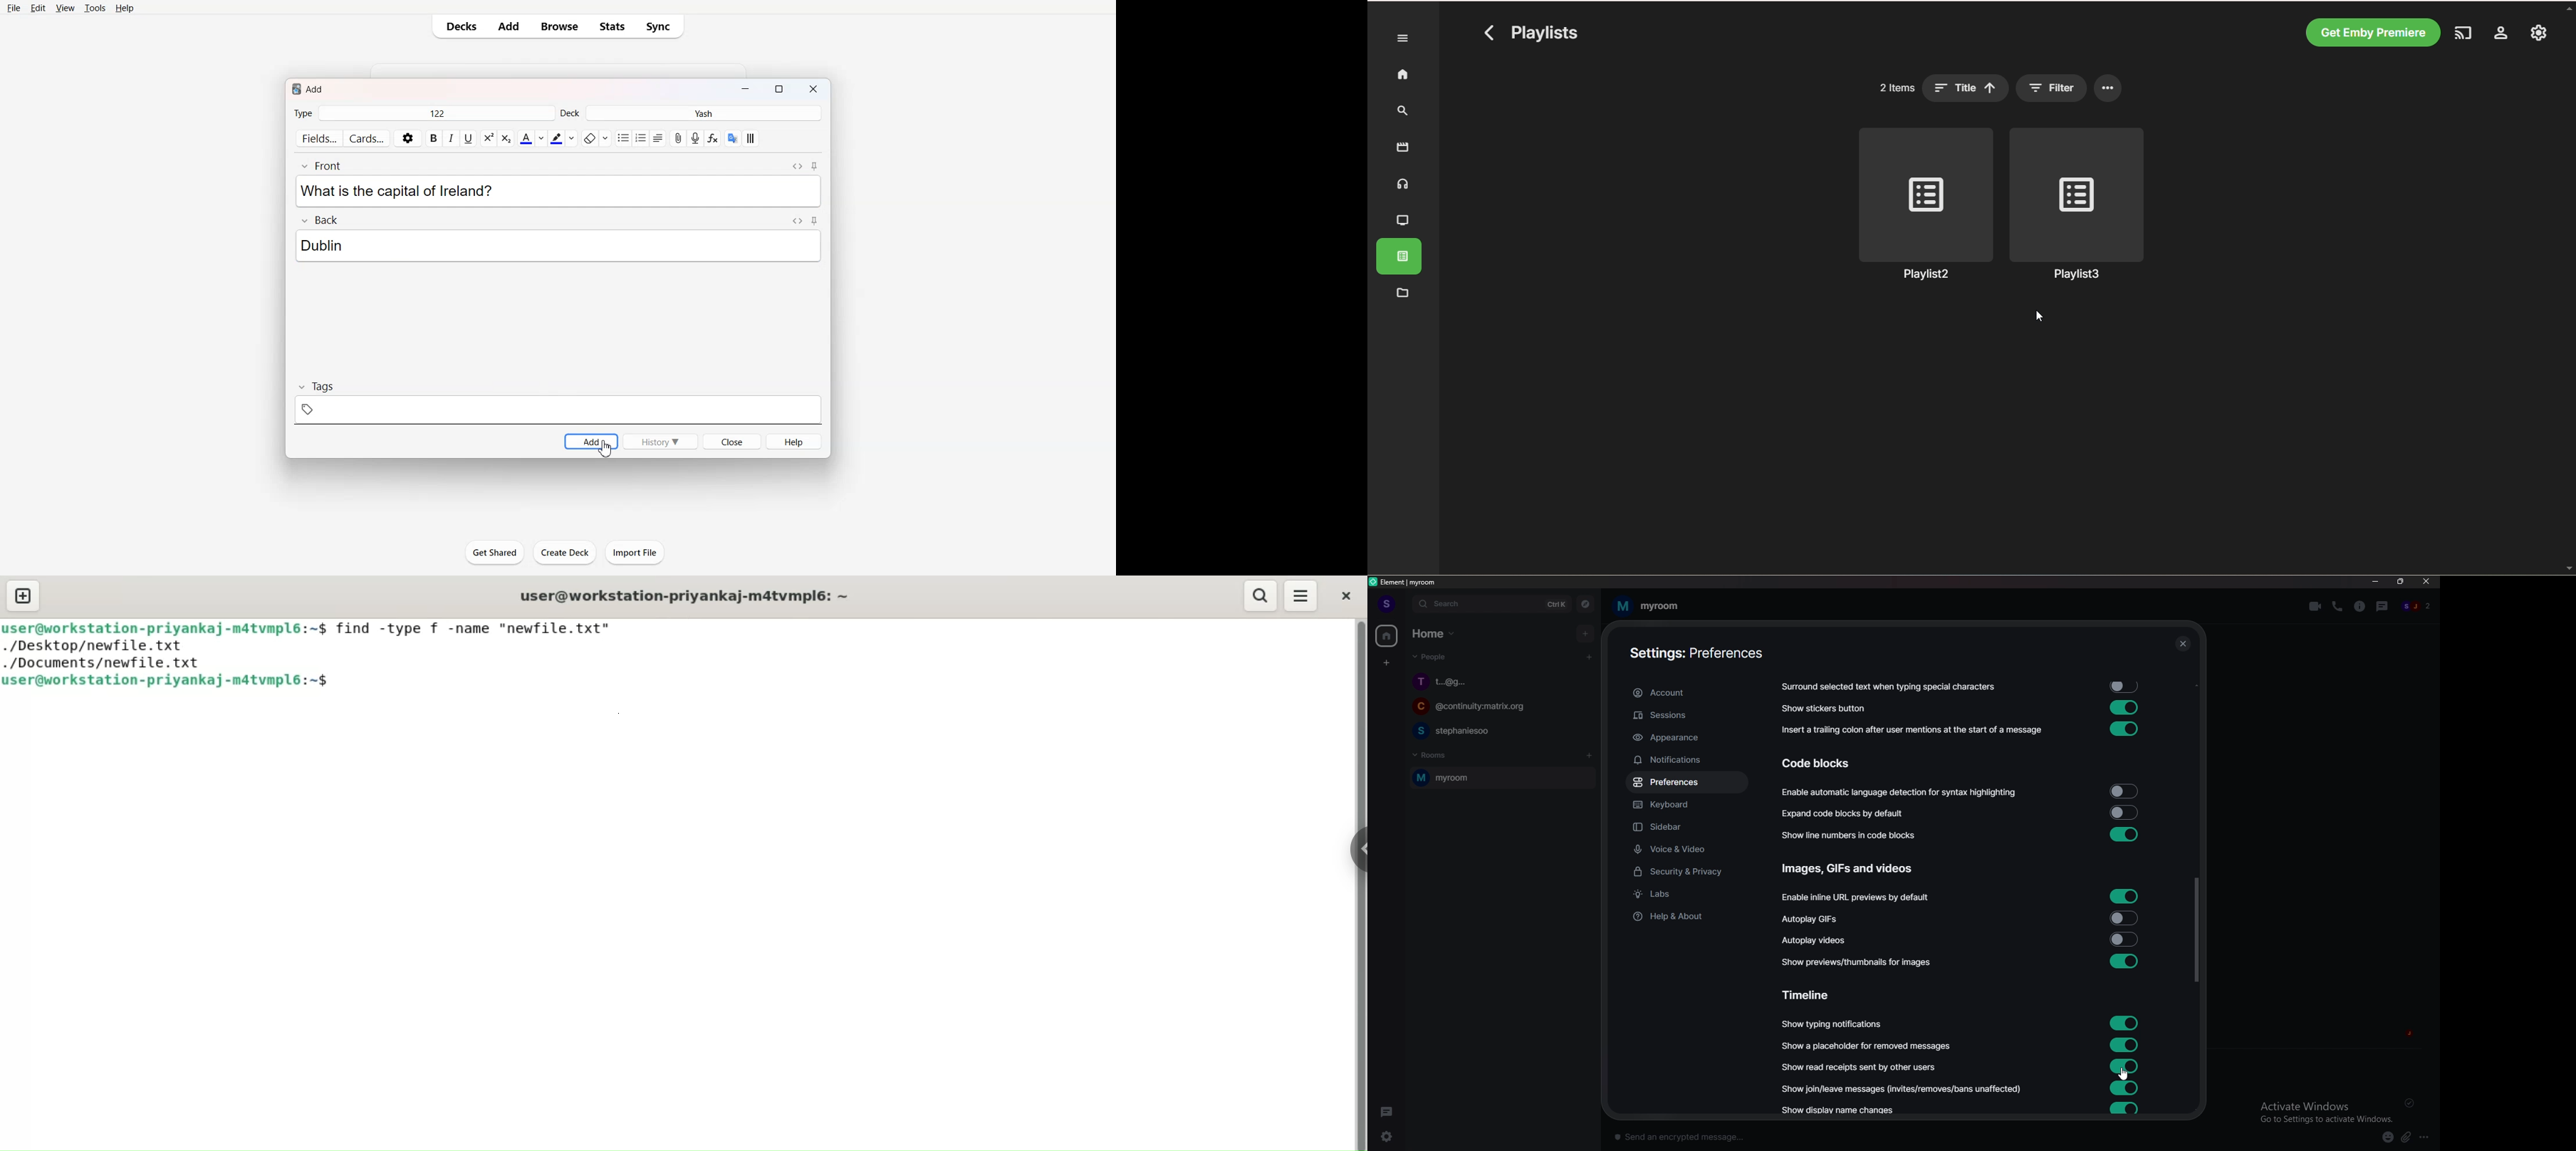  What do you see at coordinates (1814, 939) in the screenshot?
I see `autoplay videos` at bounding box center [1814, 939].